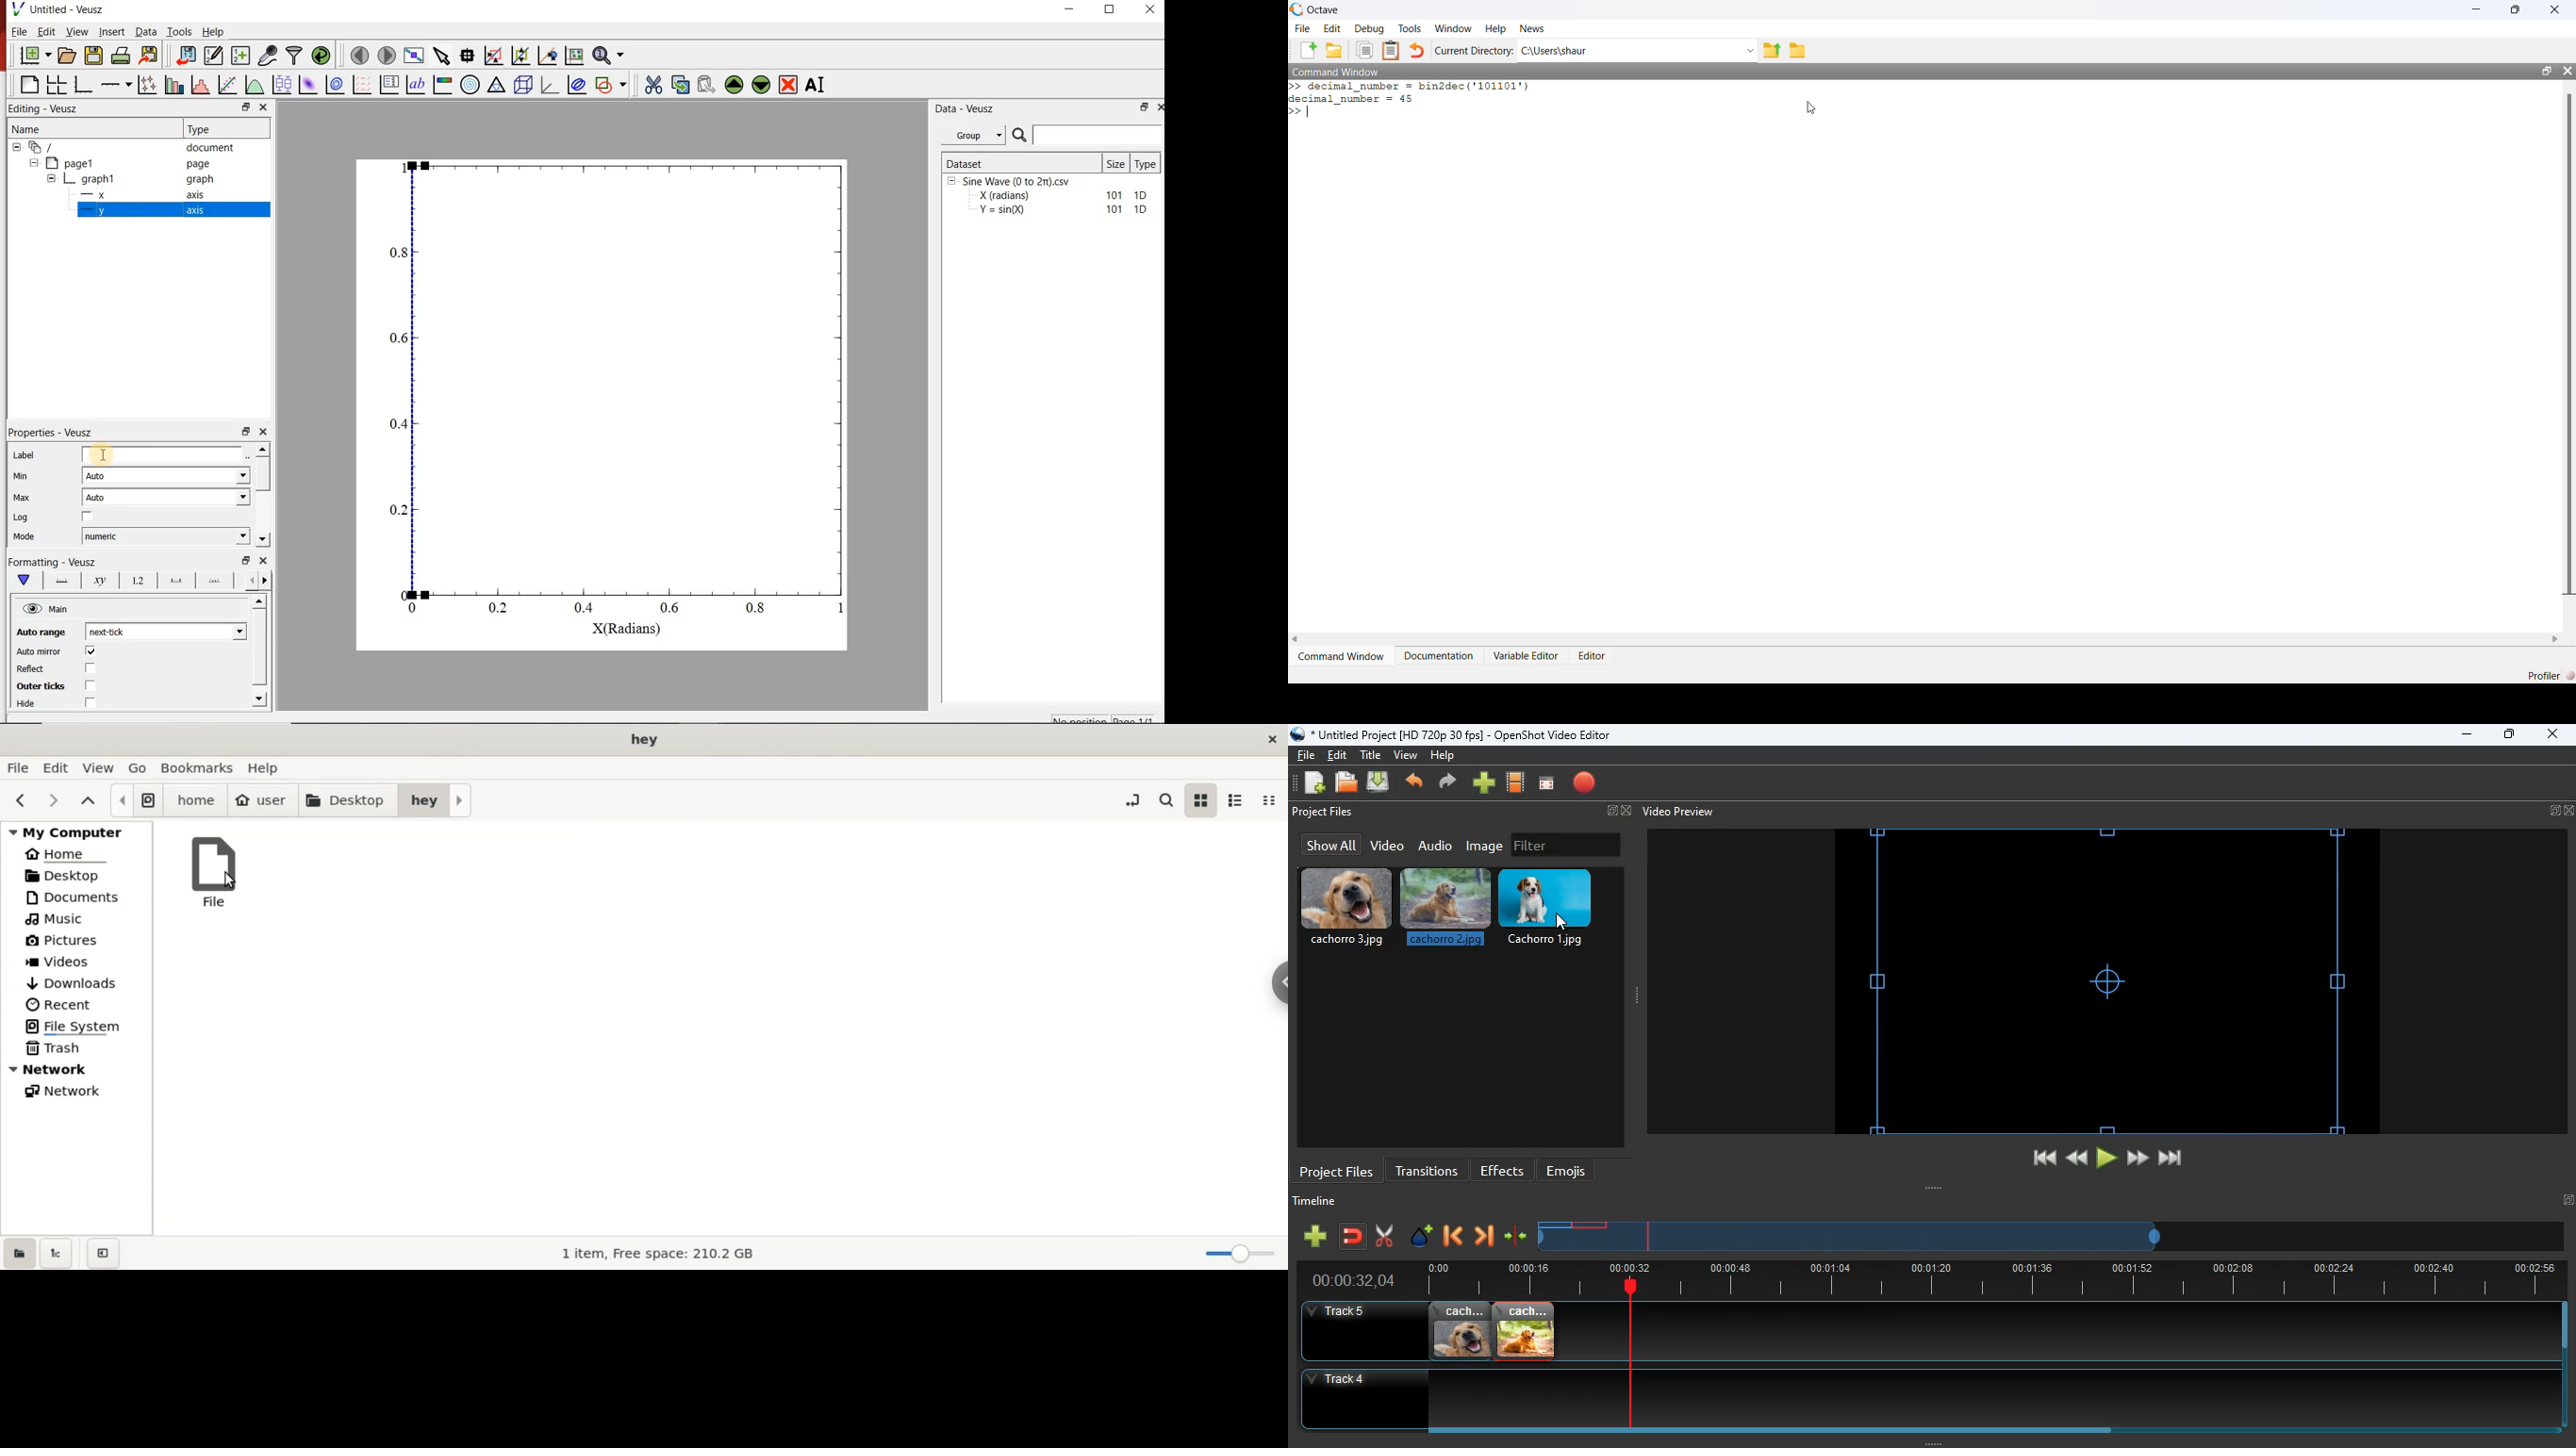  Describe the element at coordinates (1516, 1237) in the screenshot. I see `compress` at that location.